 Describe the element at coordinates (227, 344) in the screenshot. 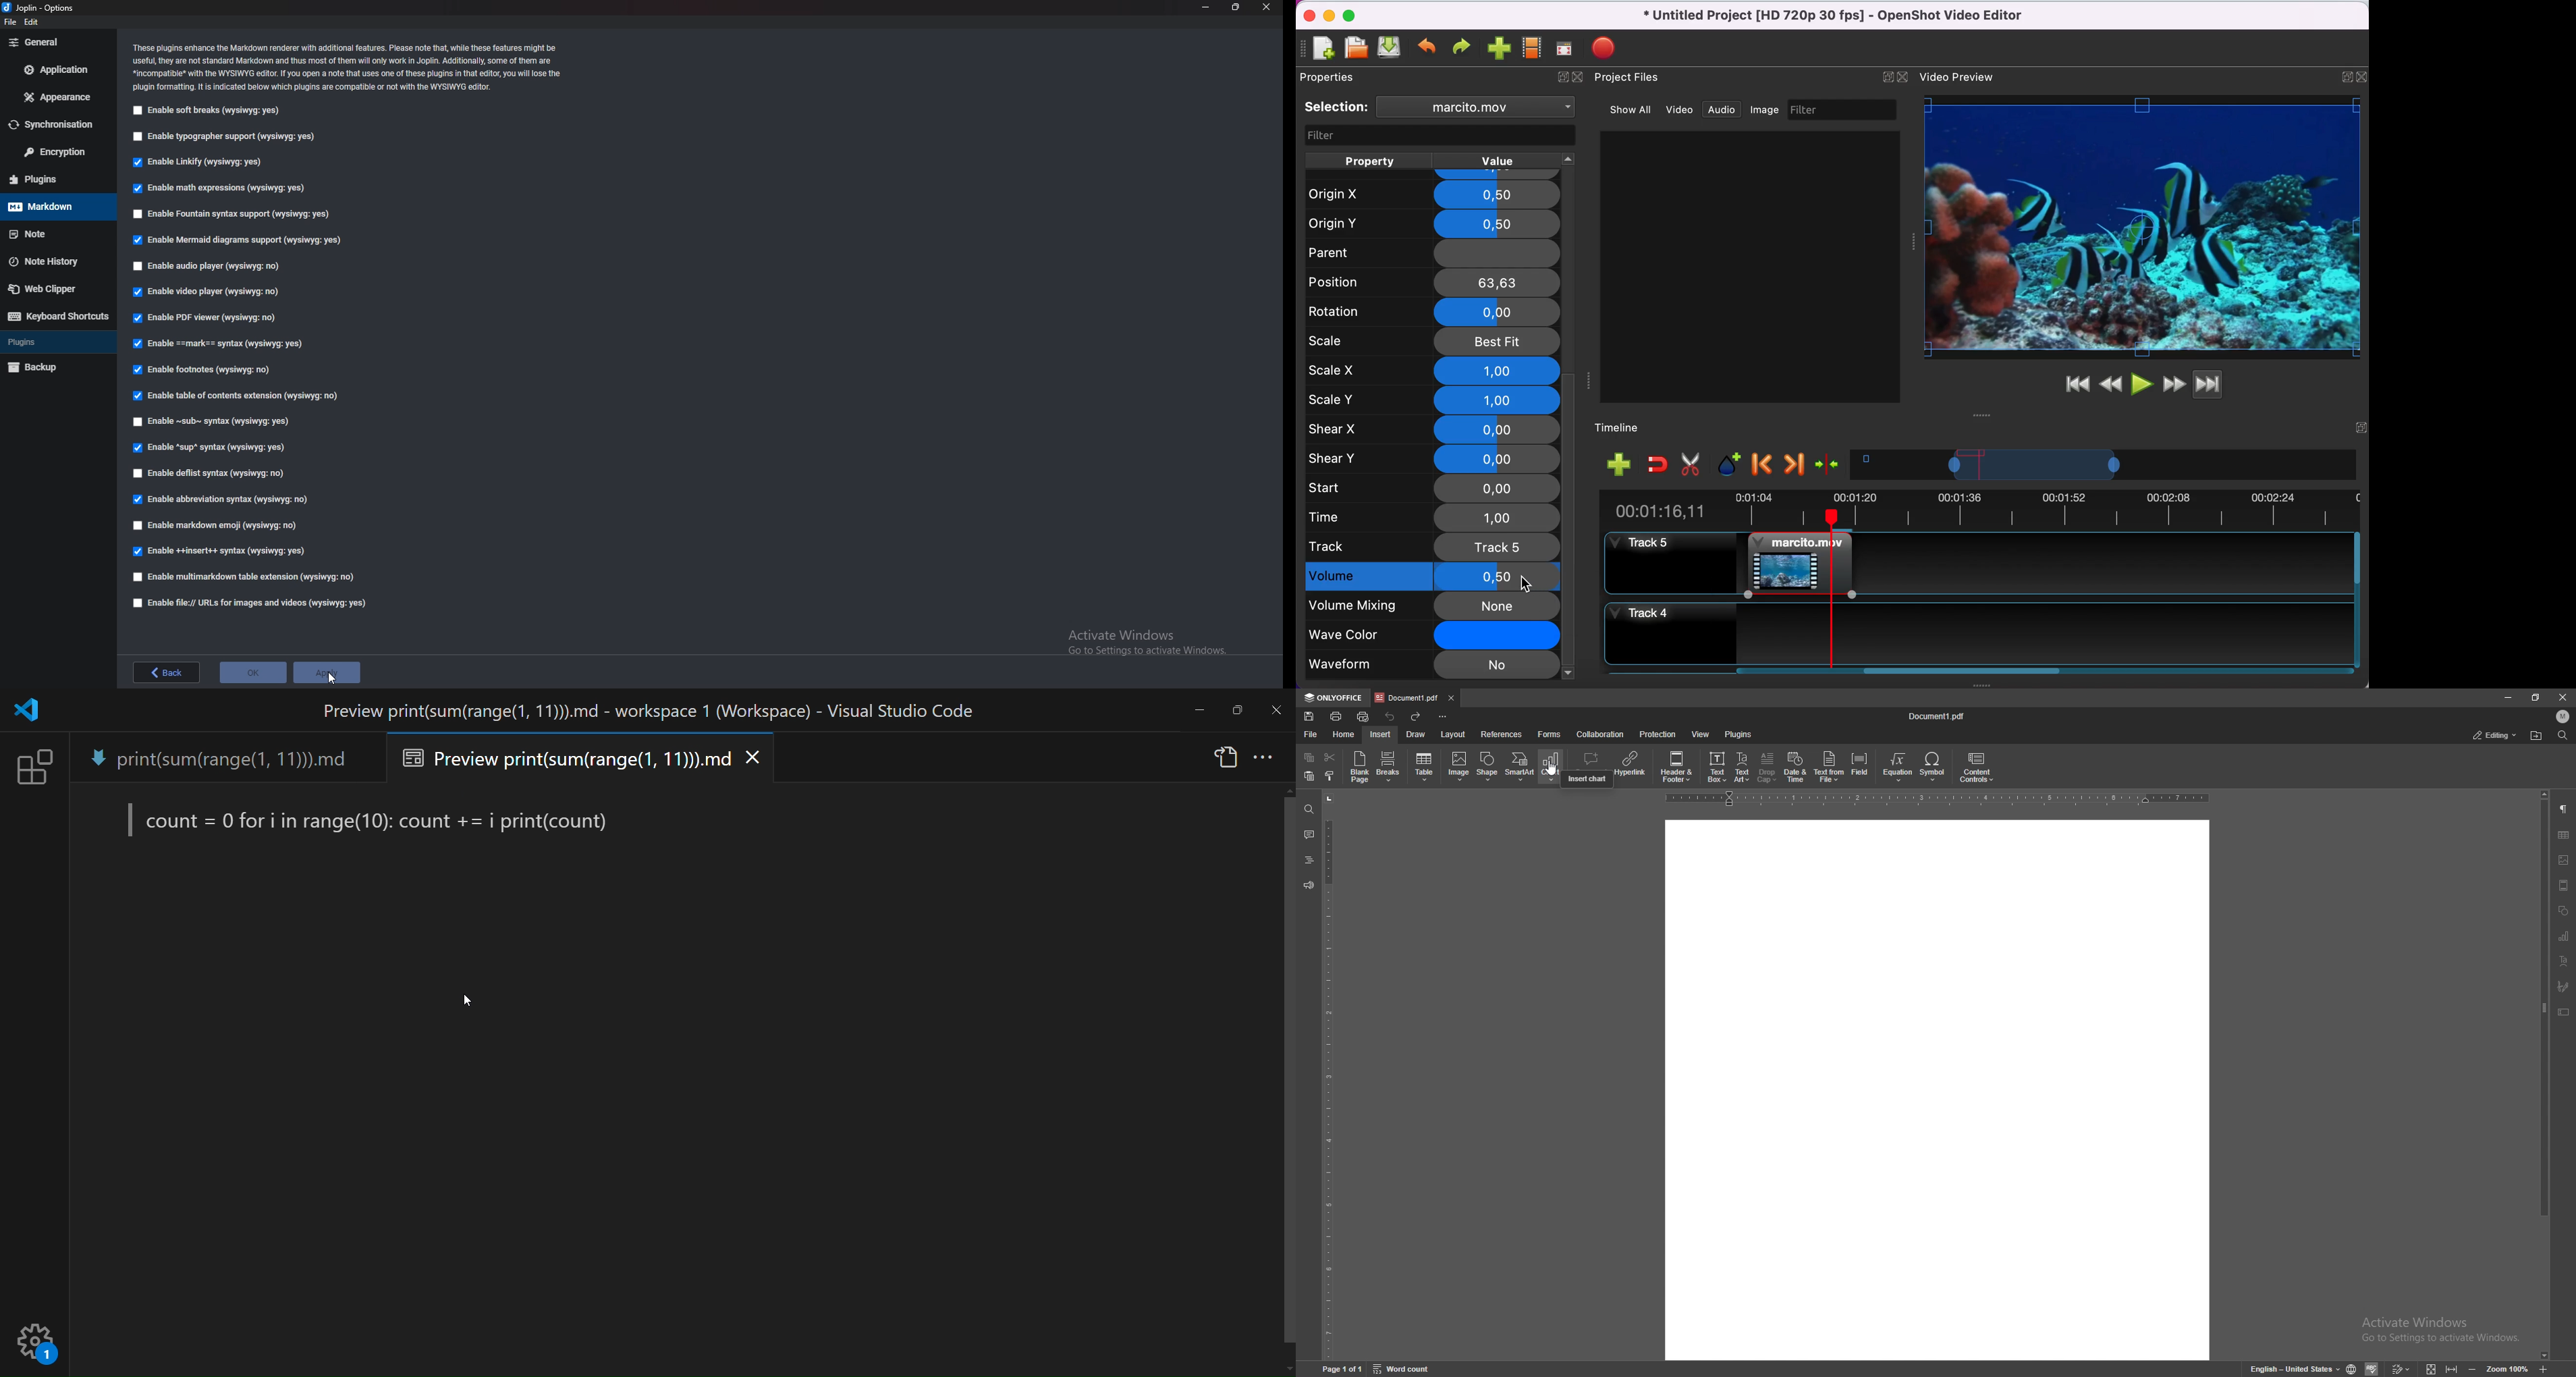

I see `Enable Mark Syntax` at that location.